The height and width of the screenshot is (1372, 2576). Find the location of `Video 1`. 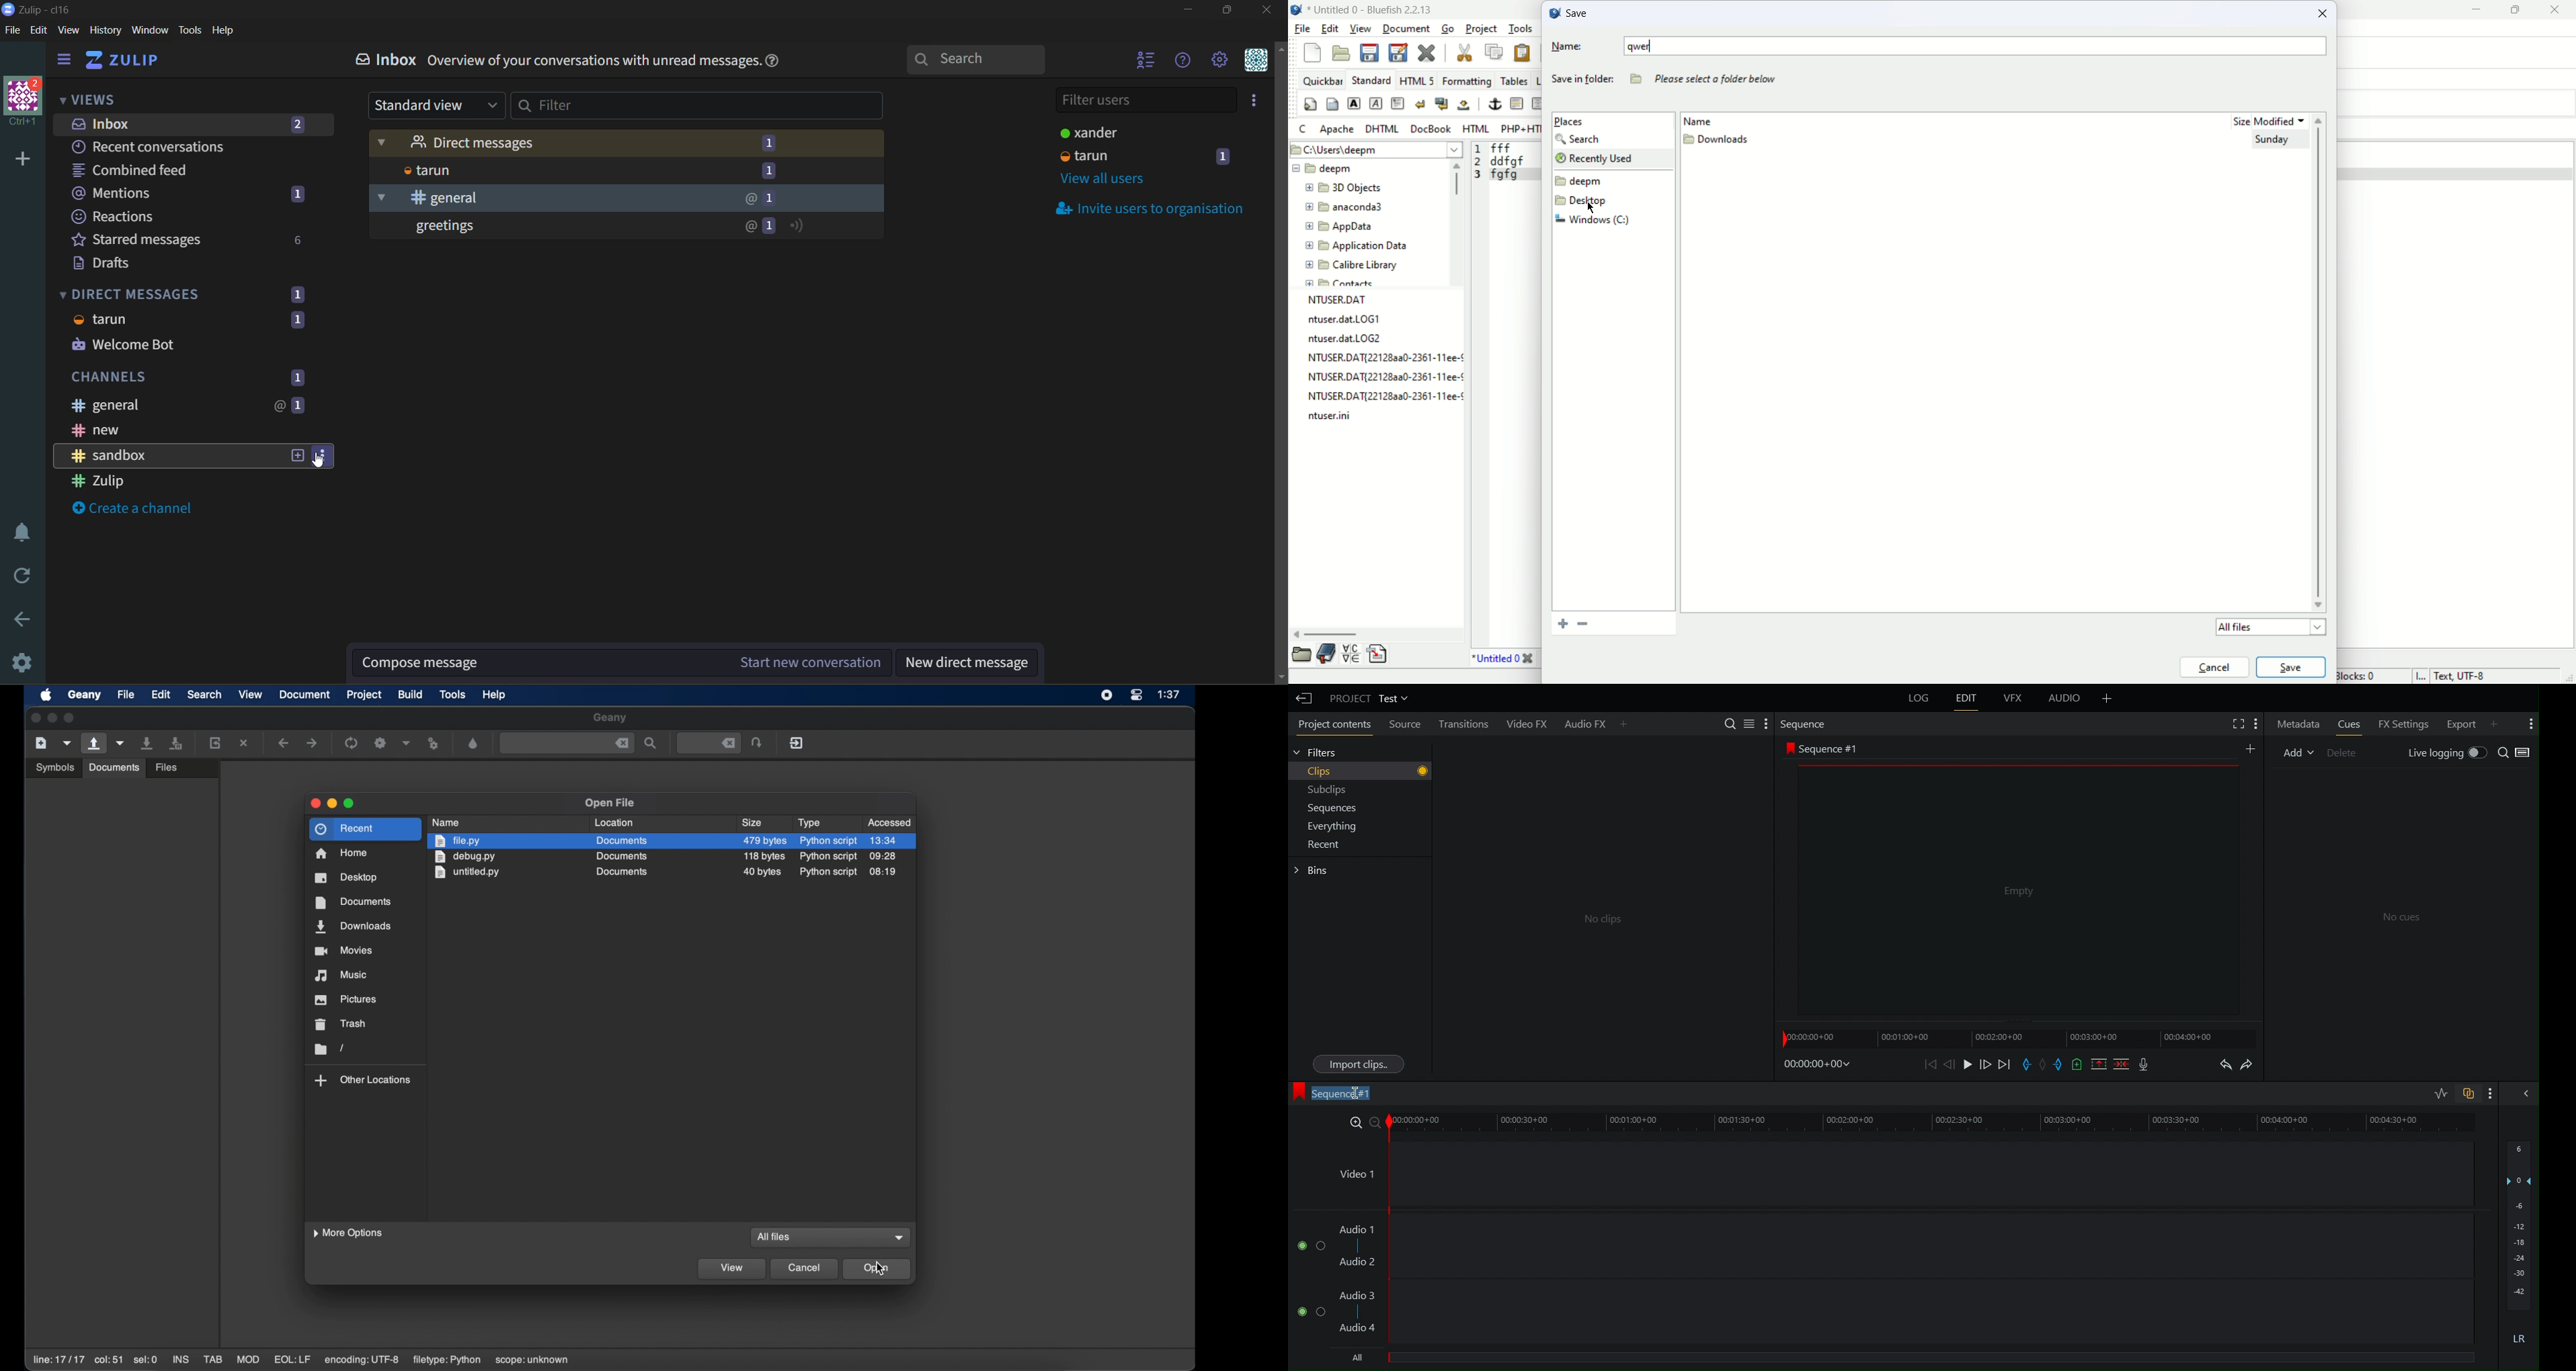

Video 1 is located at coordinates (1355, 1170).